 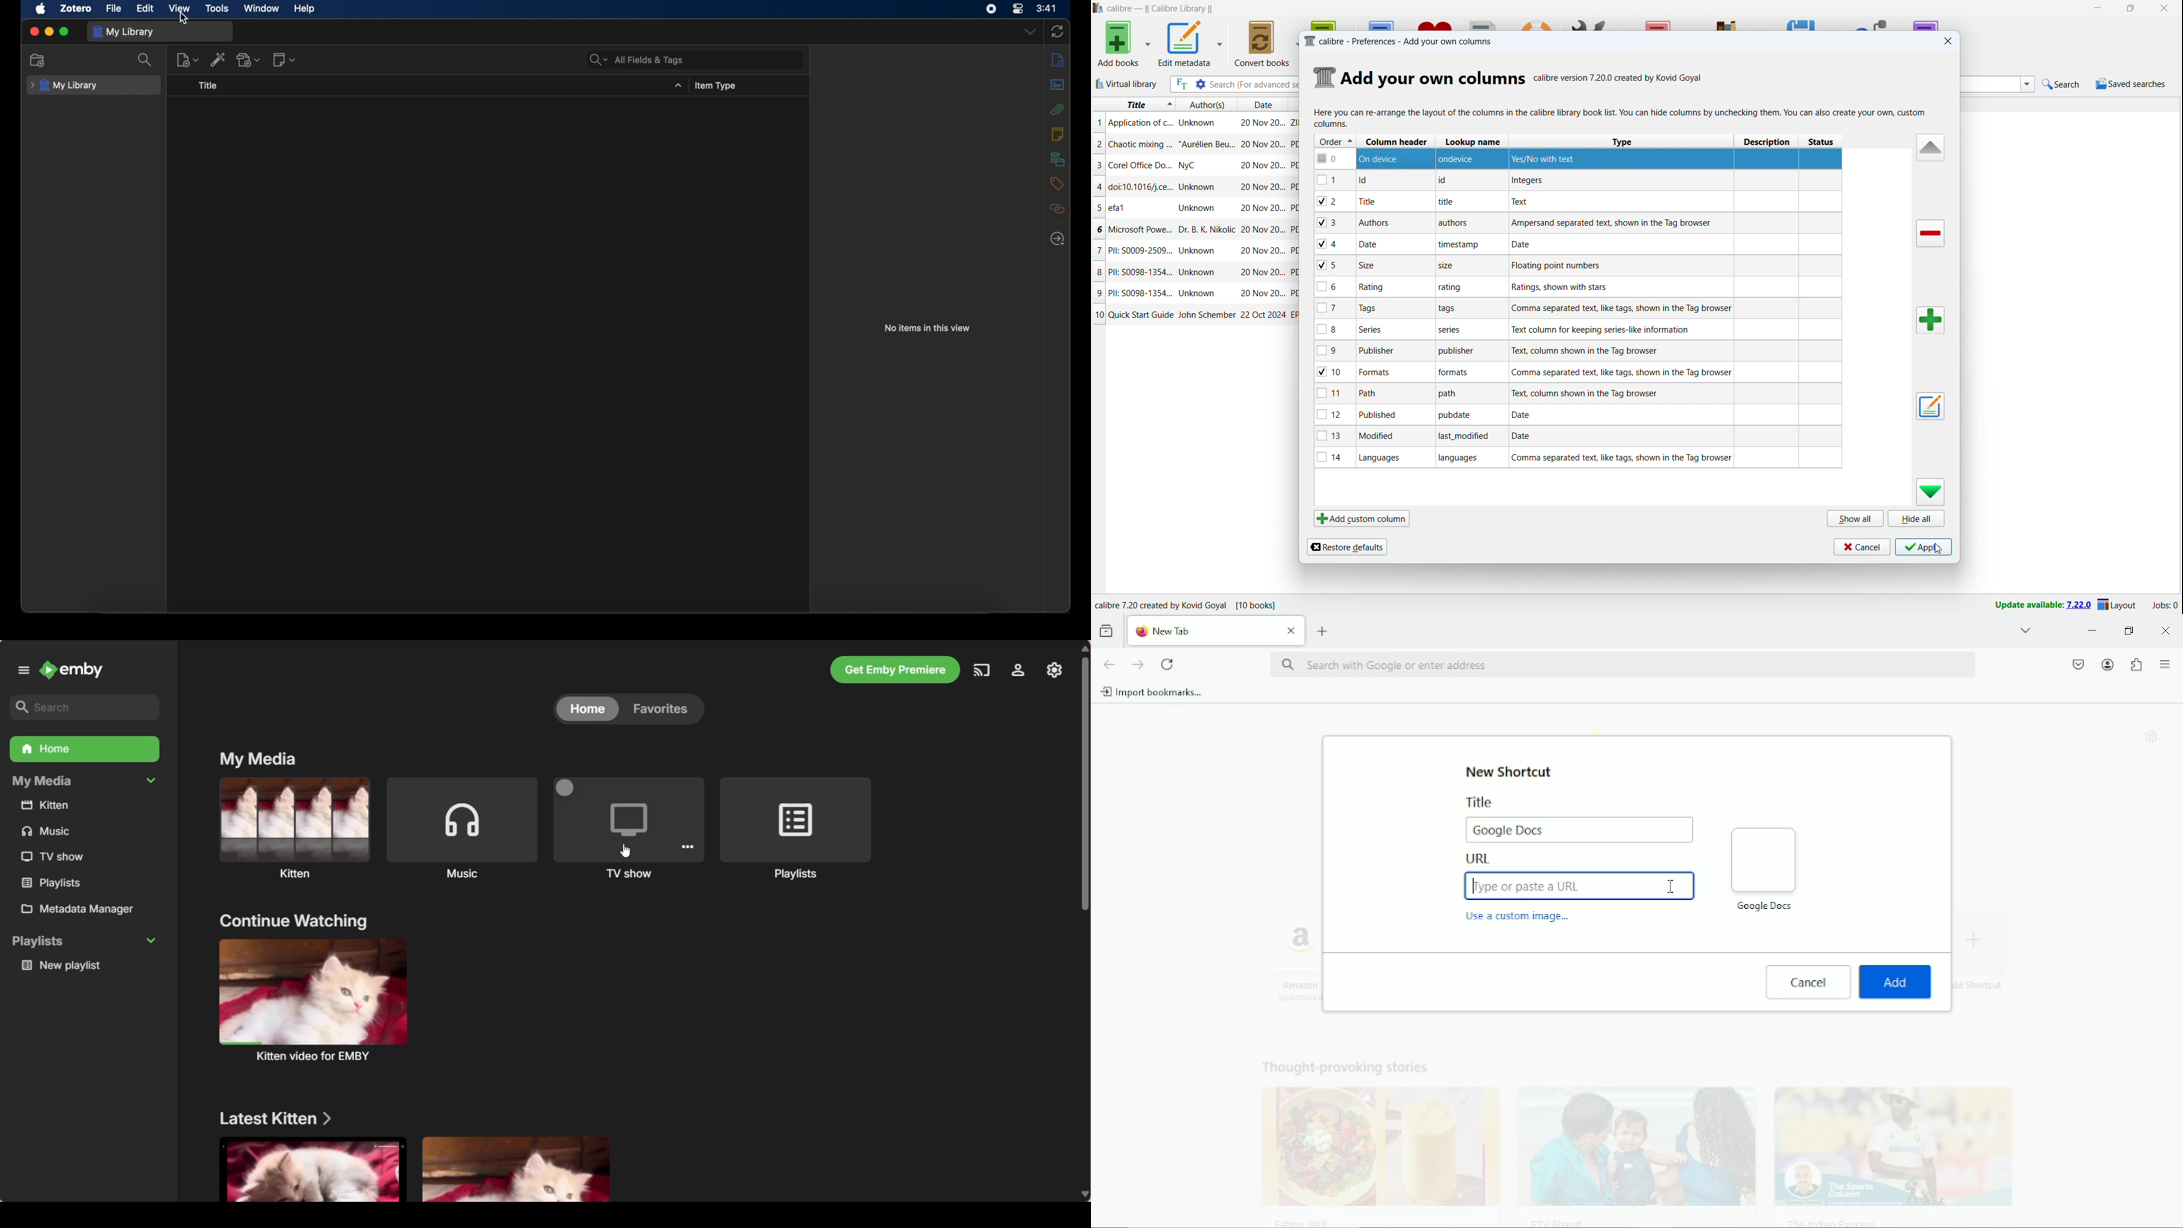 What do you see at coordinates (1381, 437) in the screenshot?
I see `modified` at bounding box center [1381, 437].